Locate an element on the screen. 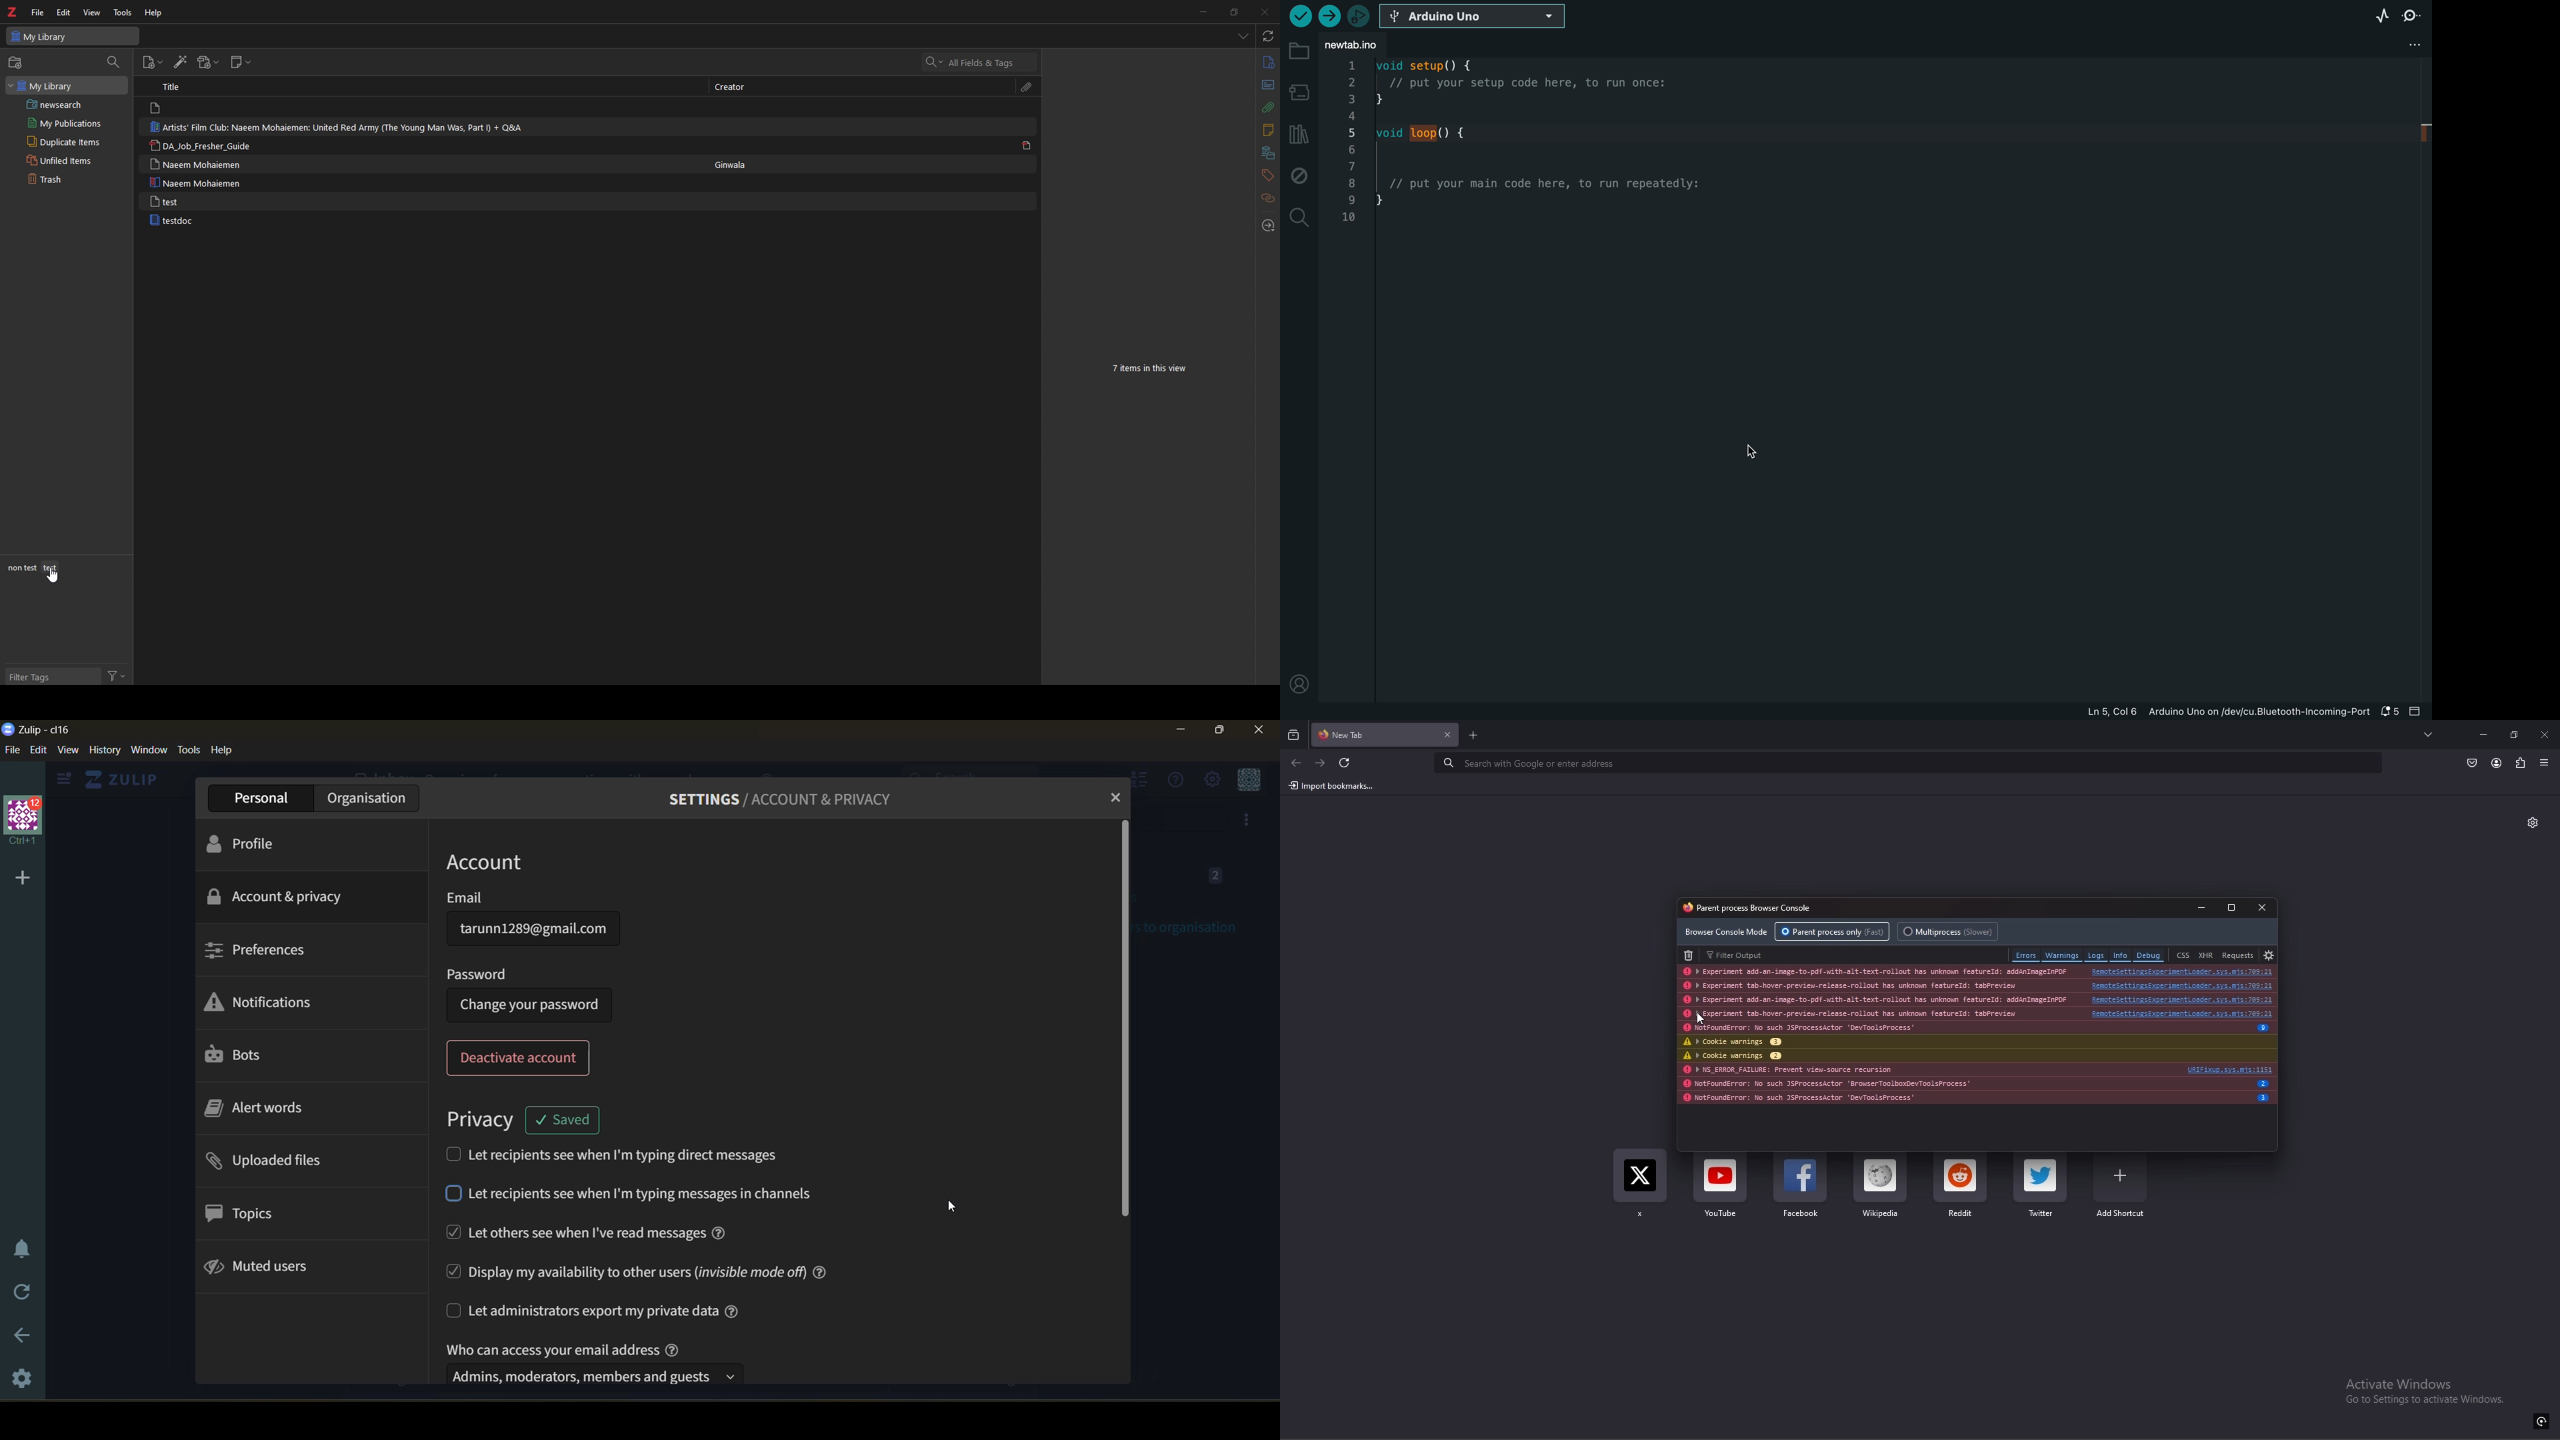 The height and width of the screenshot is (1456, 2576). add items by identifier is located at coordinates (180, 63).